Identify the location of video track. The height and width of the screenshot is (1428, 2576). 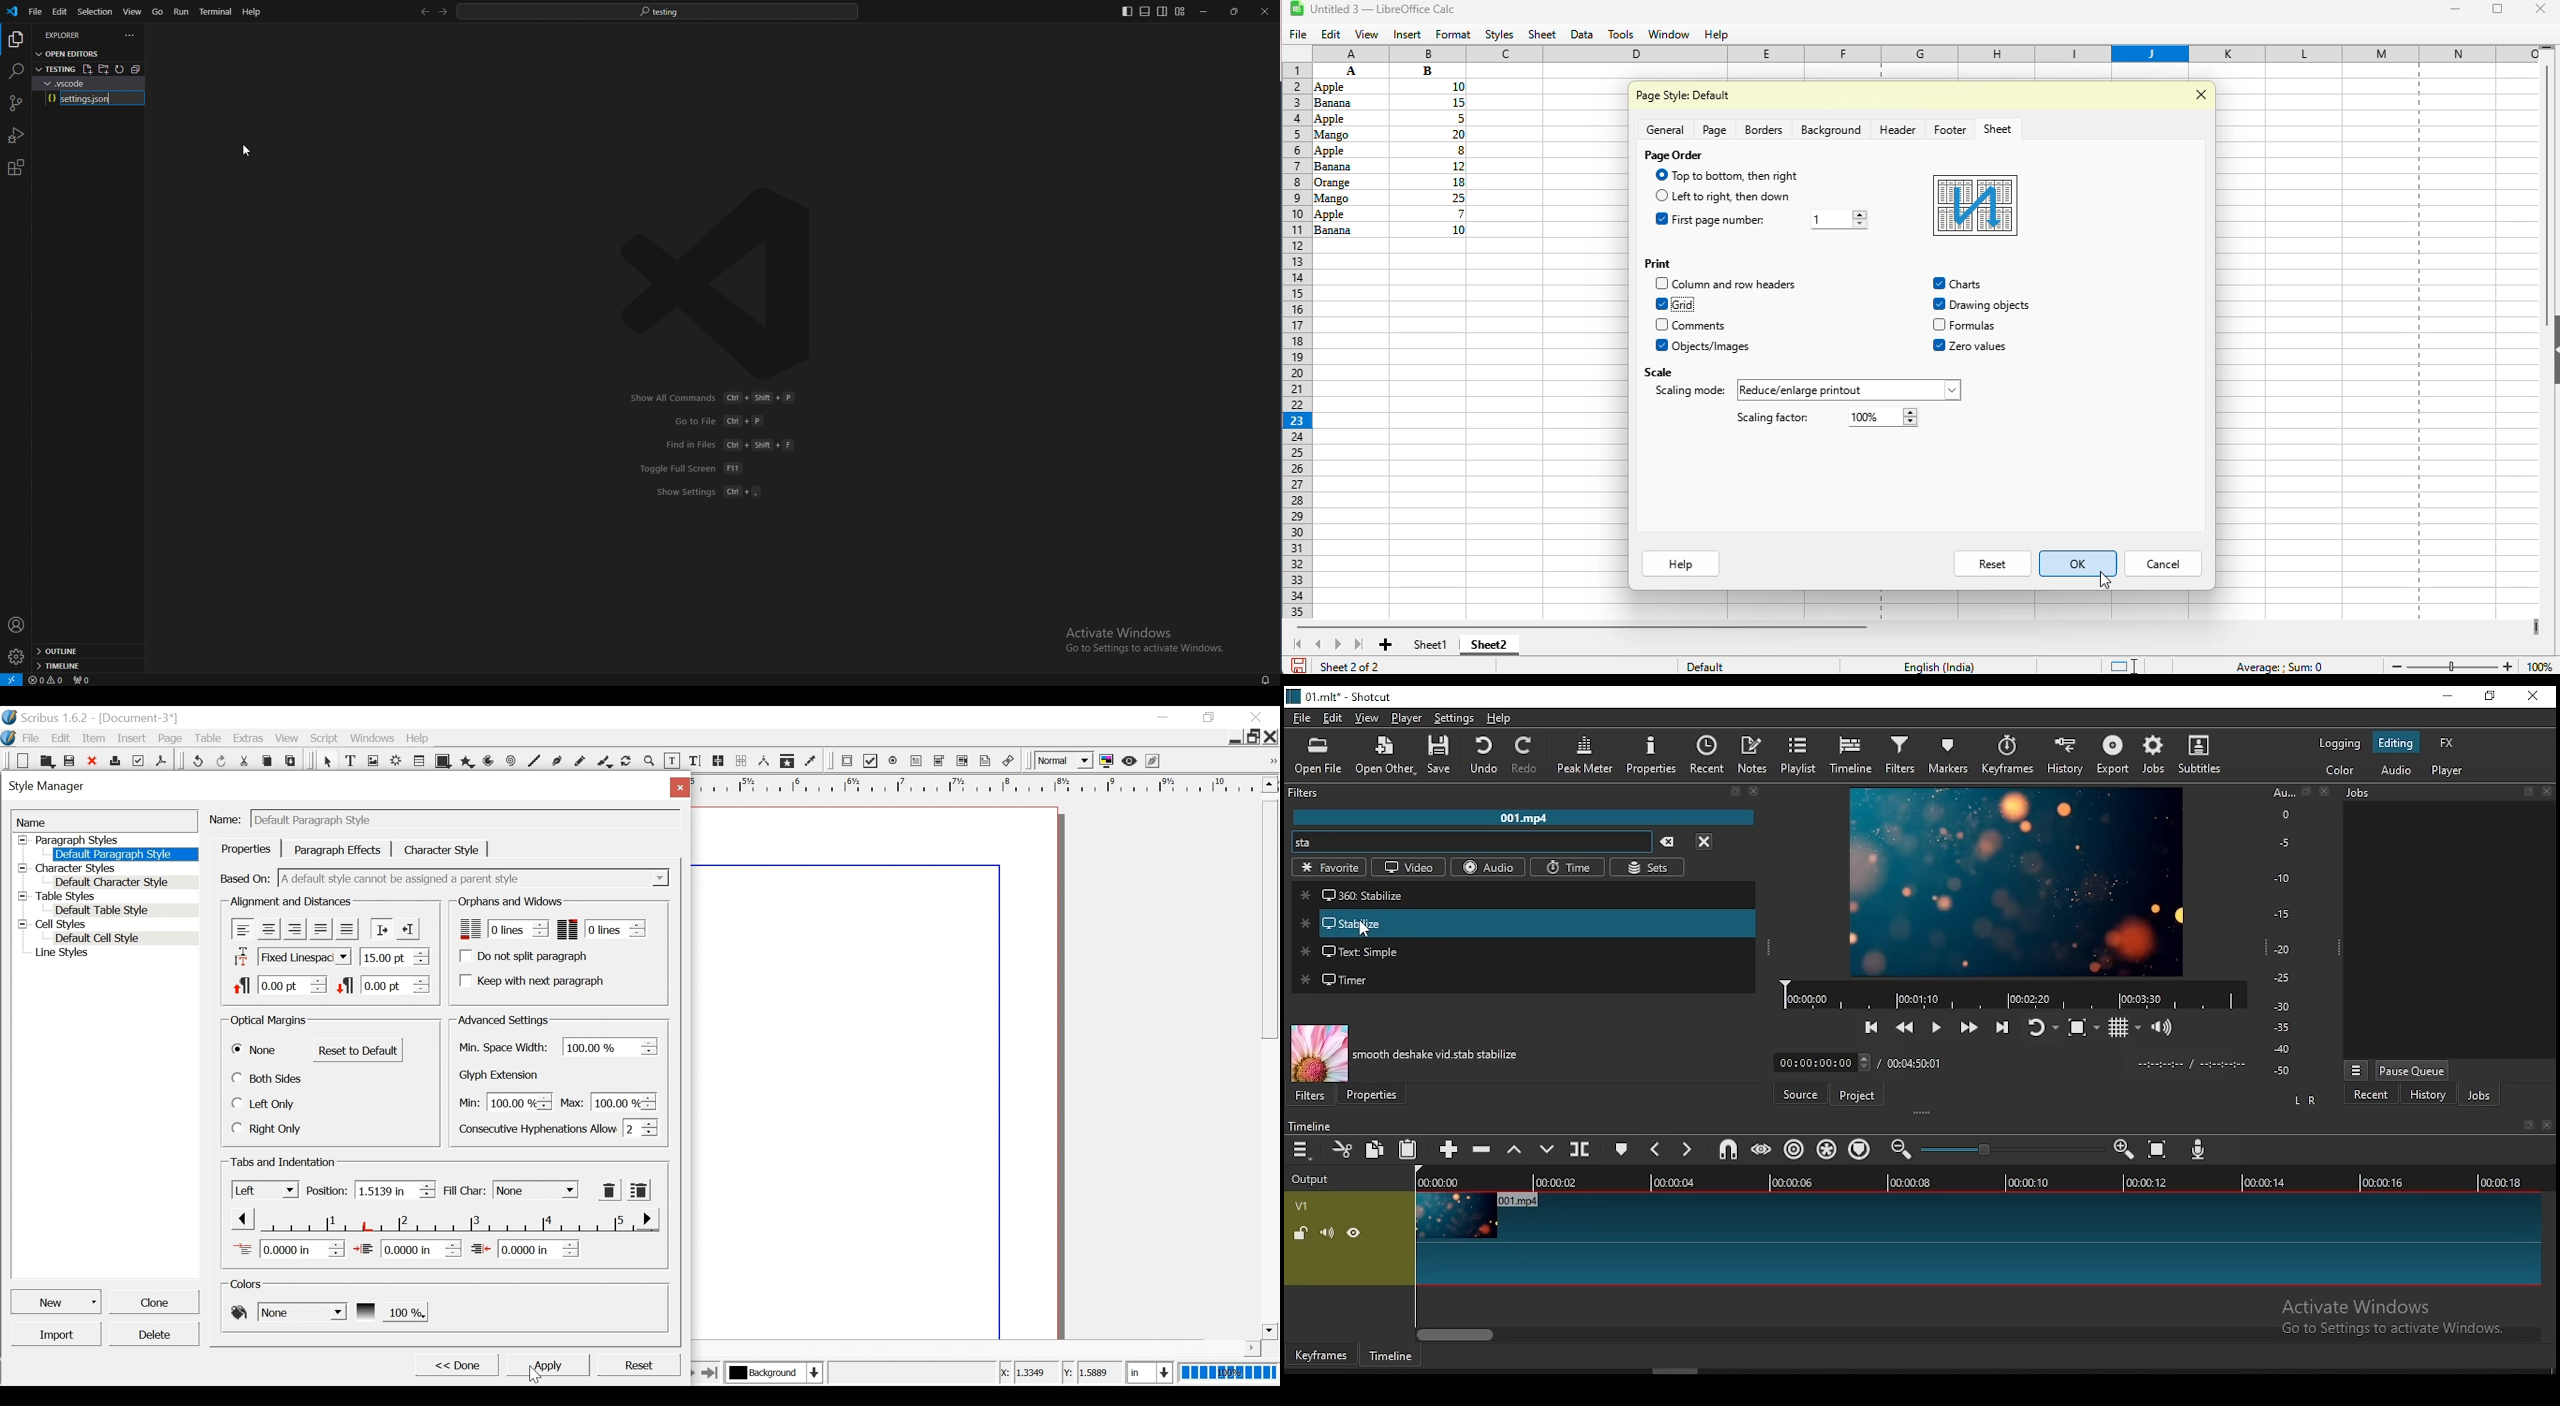
(1915, 1238).